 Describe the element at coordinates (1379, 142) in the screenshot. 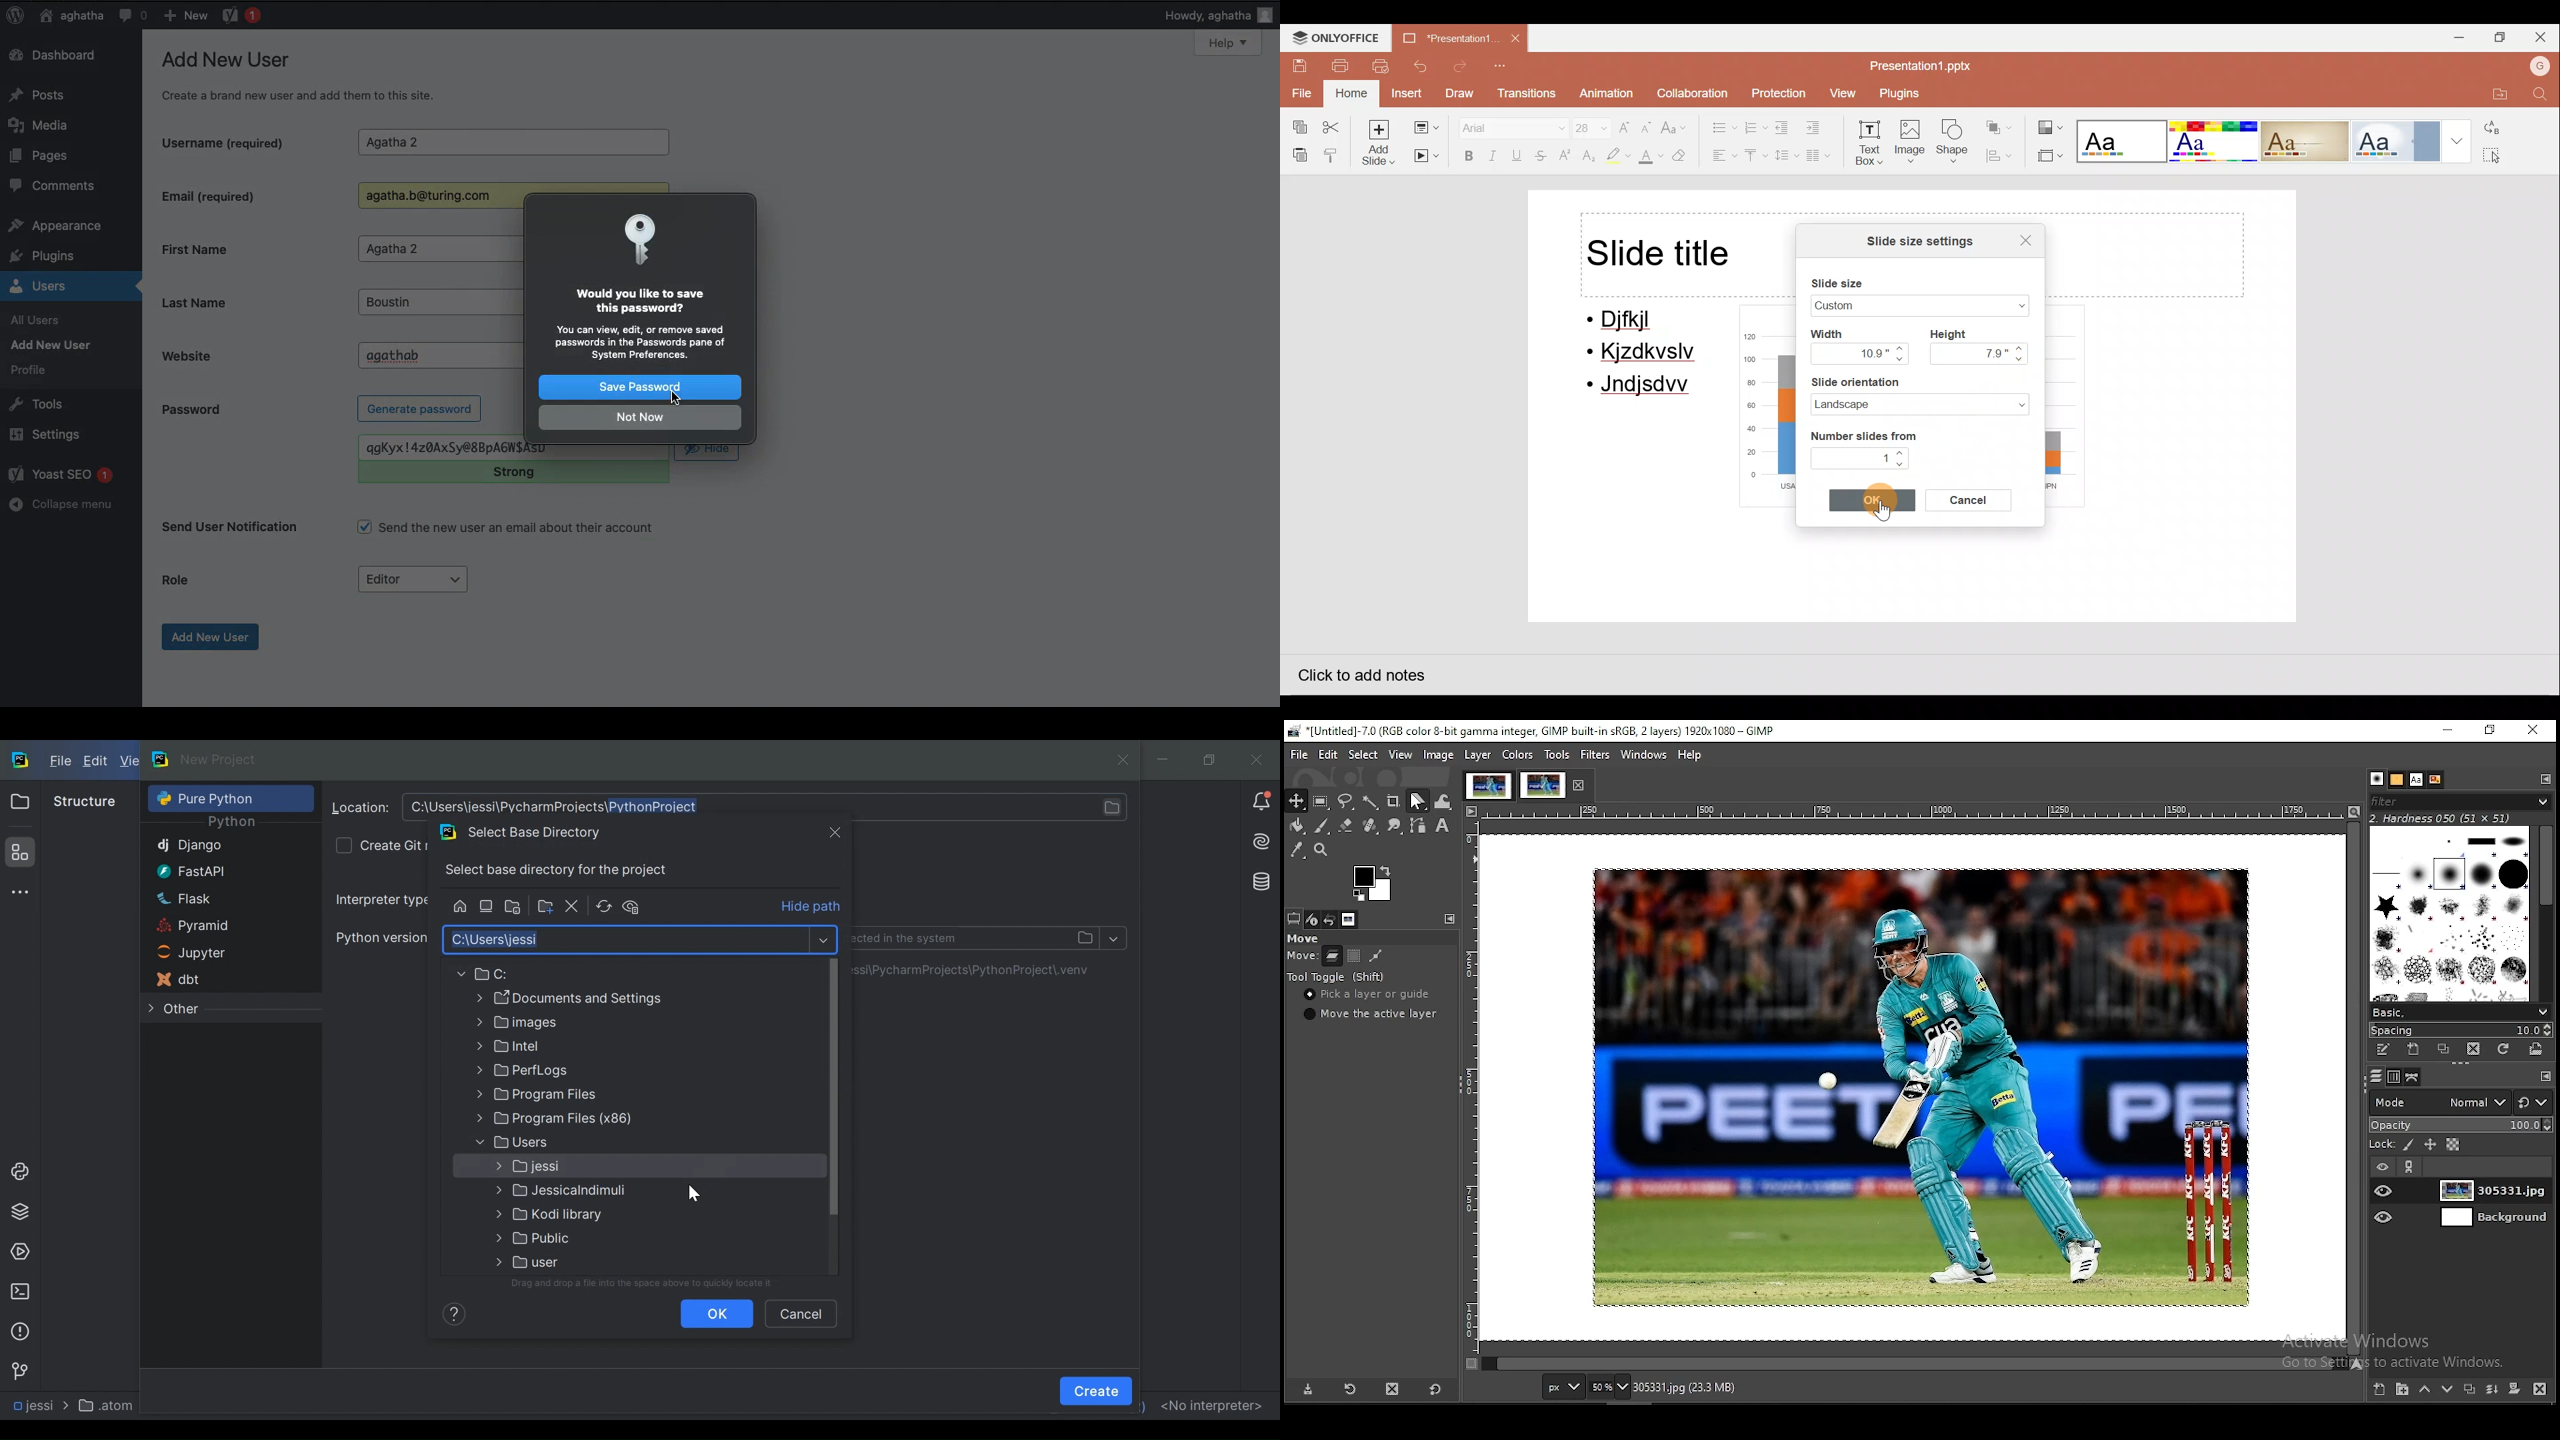

I see `Add slide` at that location.